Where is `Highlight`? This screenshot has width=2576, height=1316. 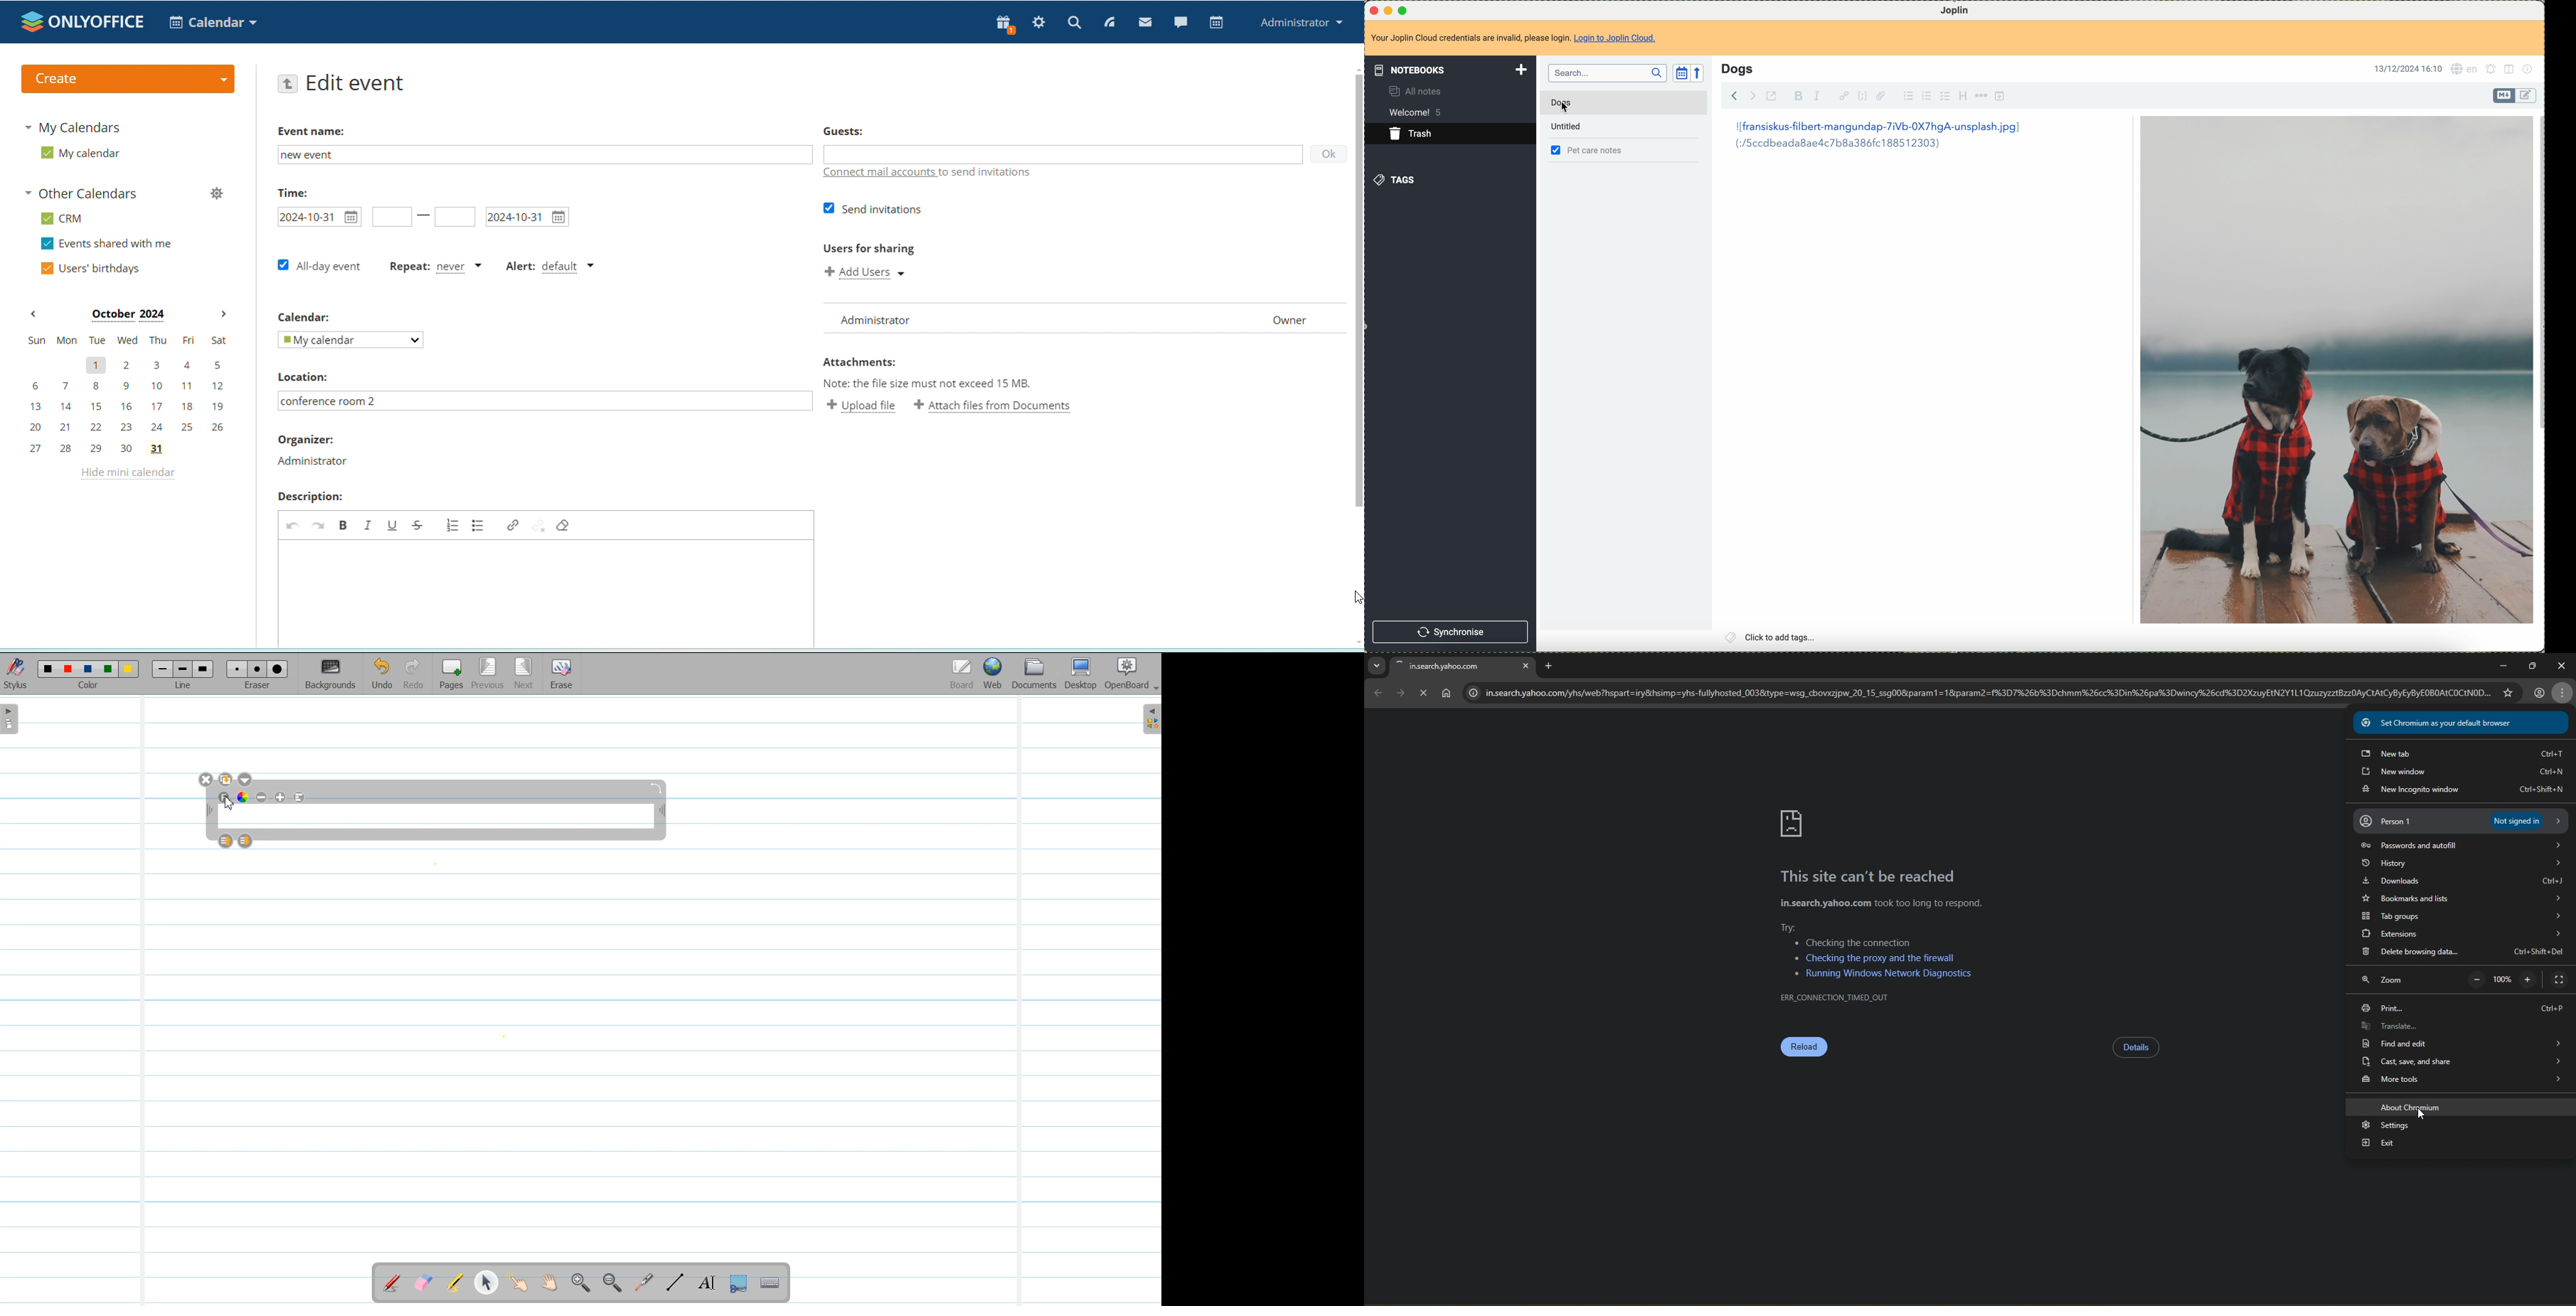
Highlight is located at coordinates (455, 1284).